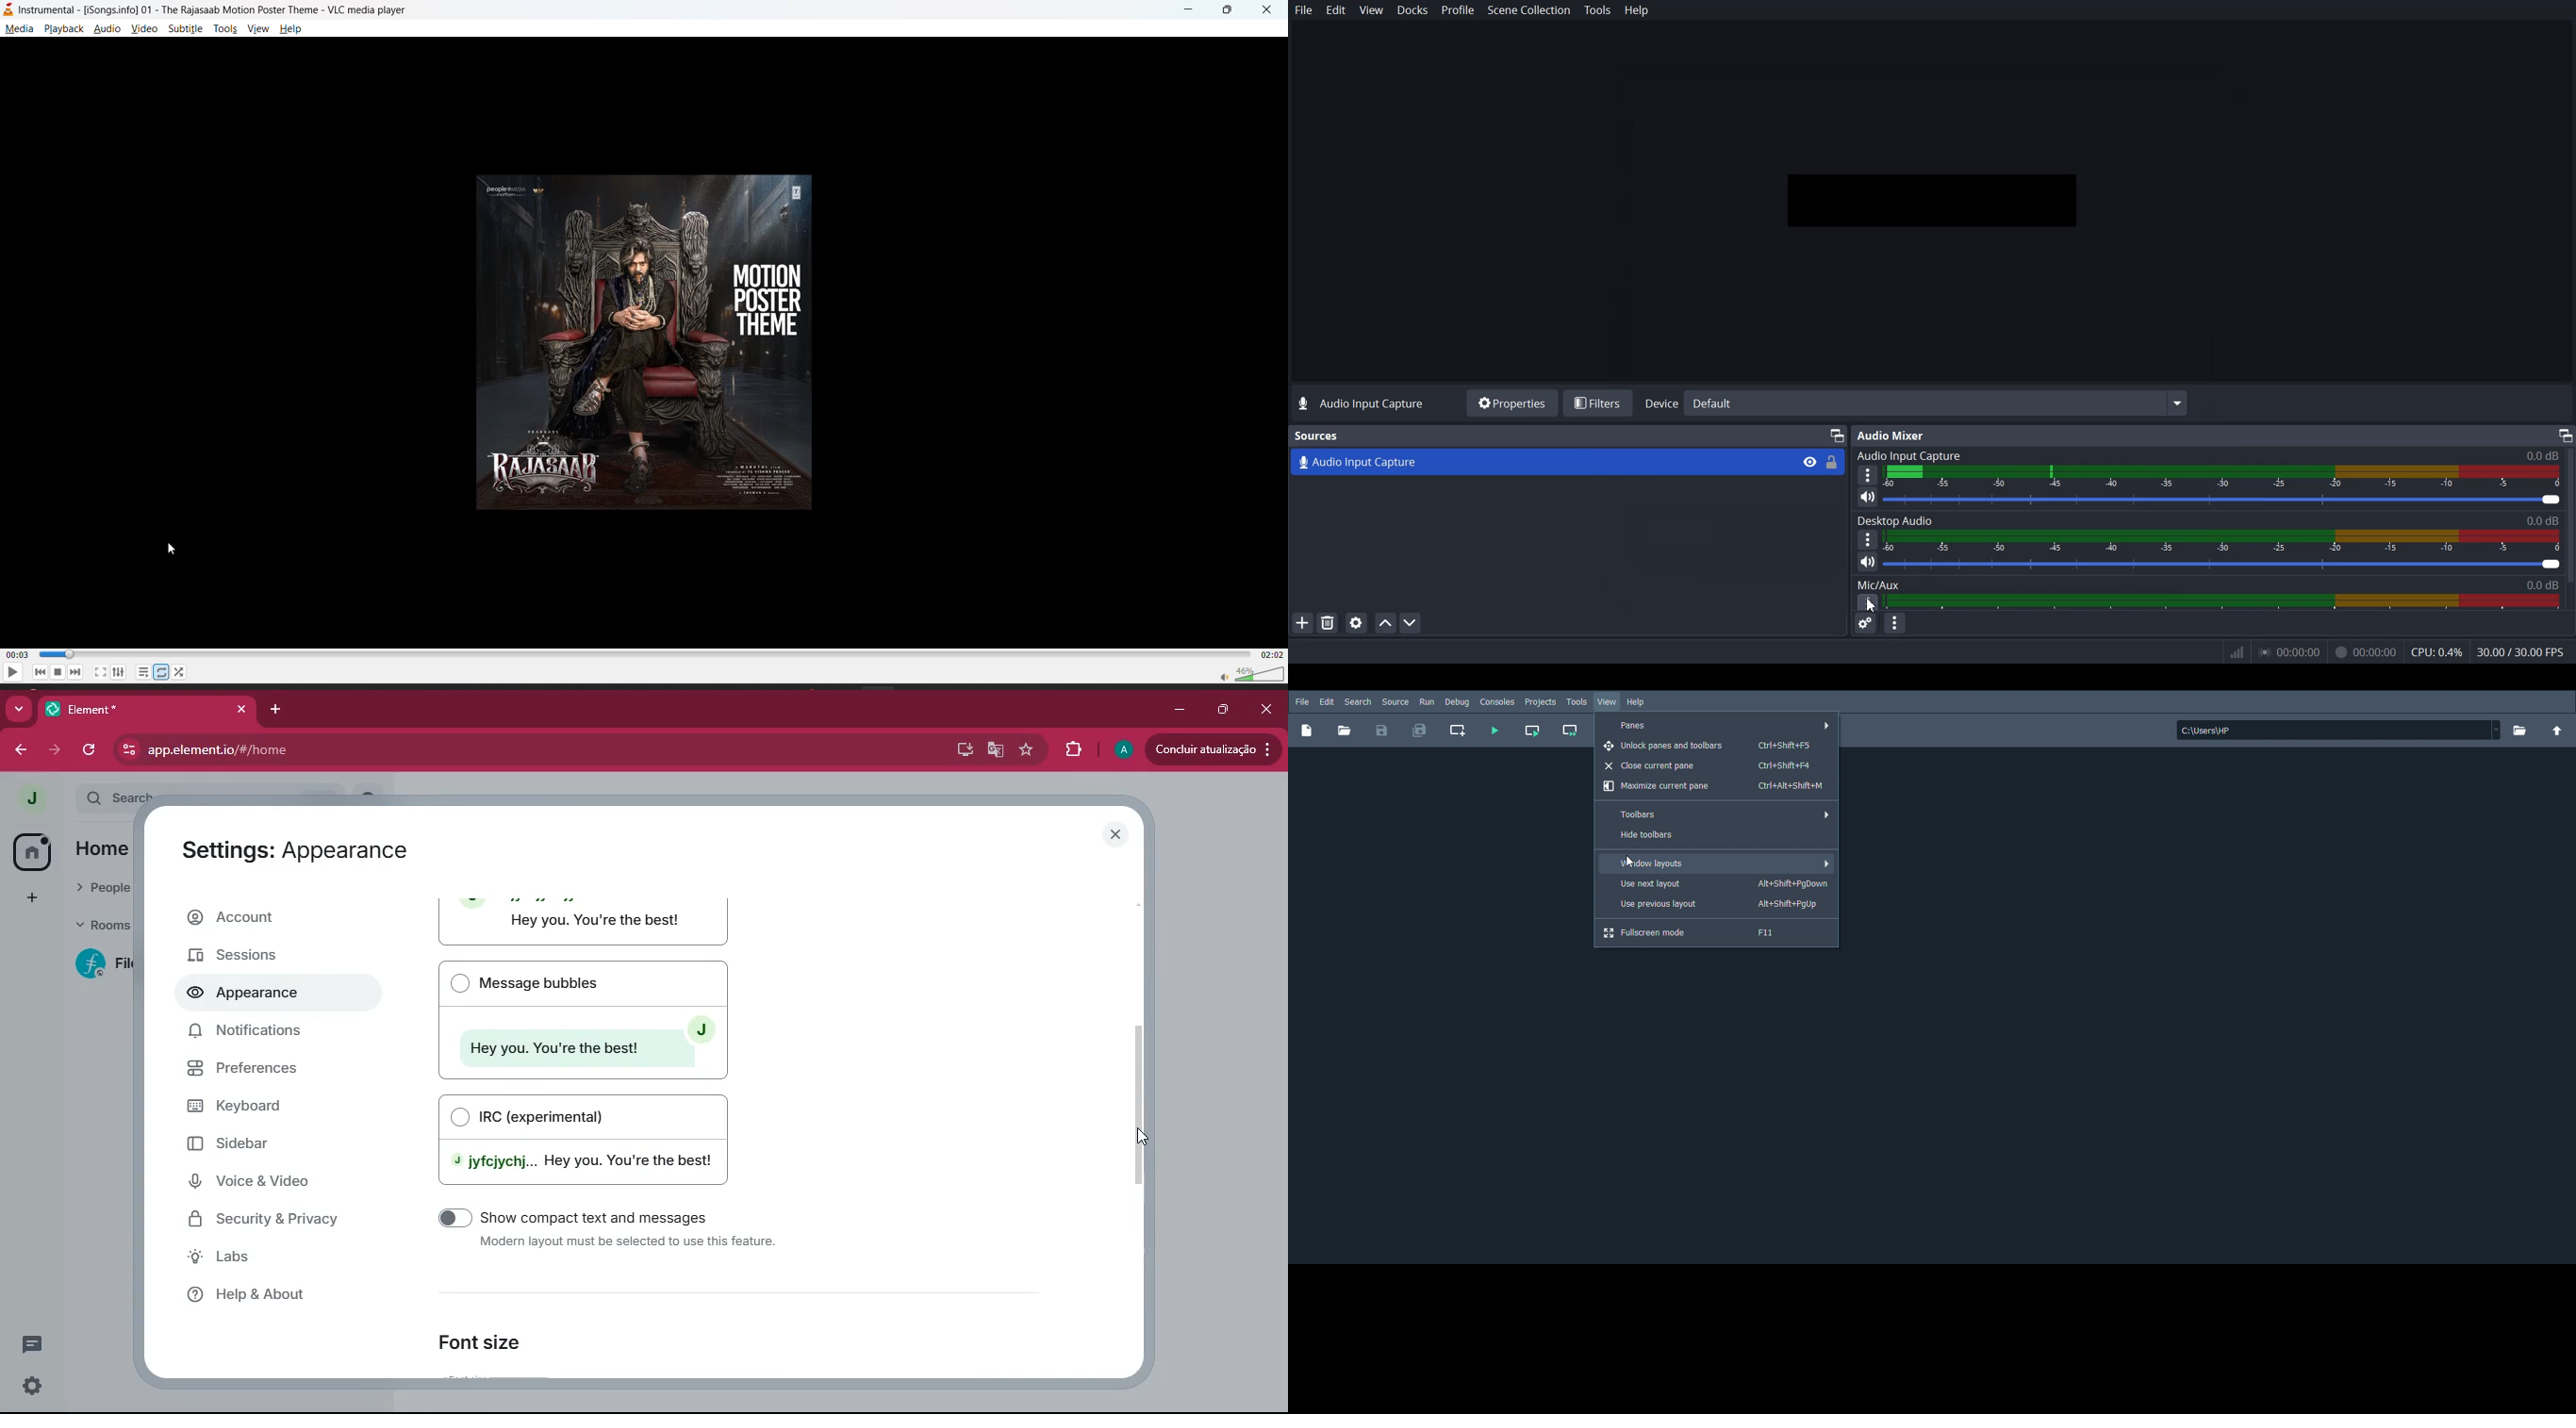 This screenshot has width=2576, height=1428. Describe the element at coordinates (270, 919) in the screenshot. I see `account` at that location.